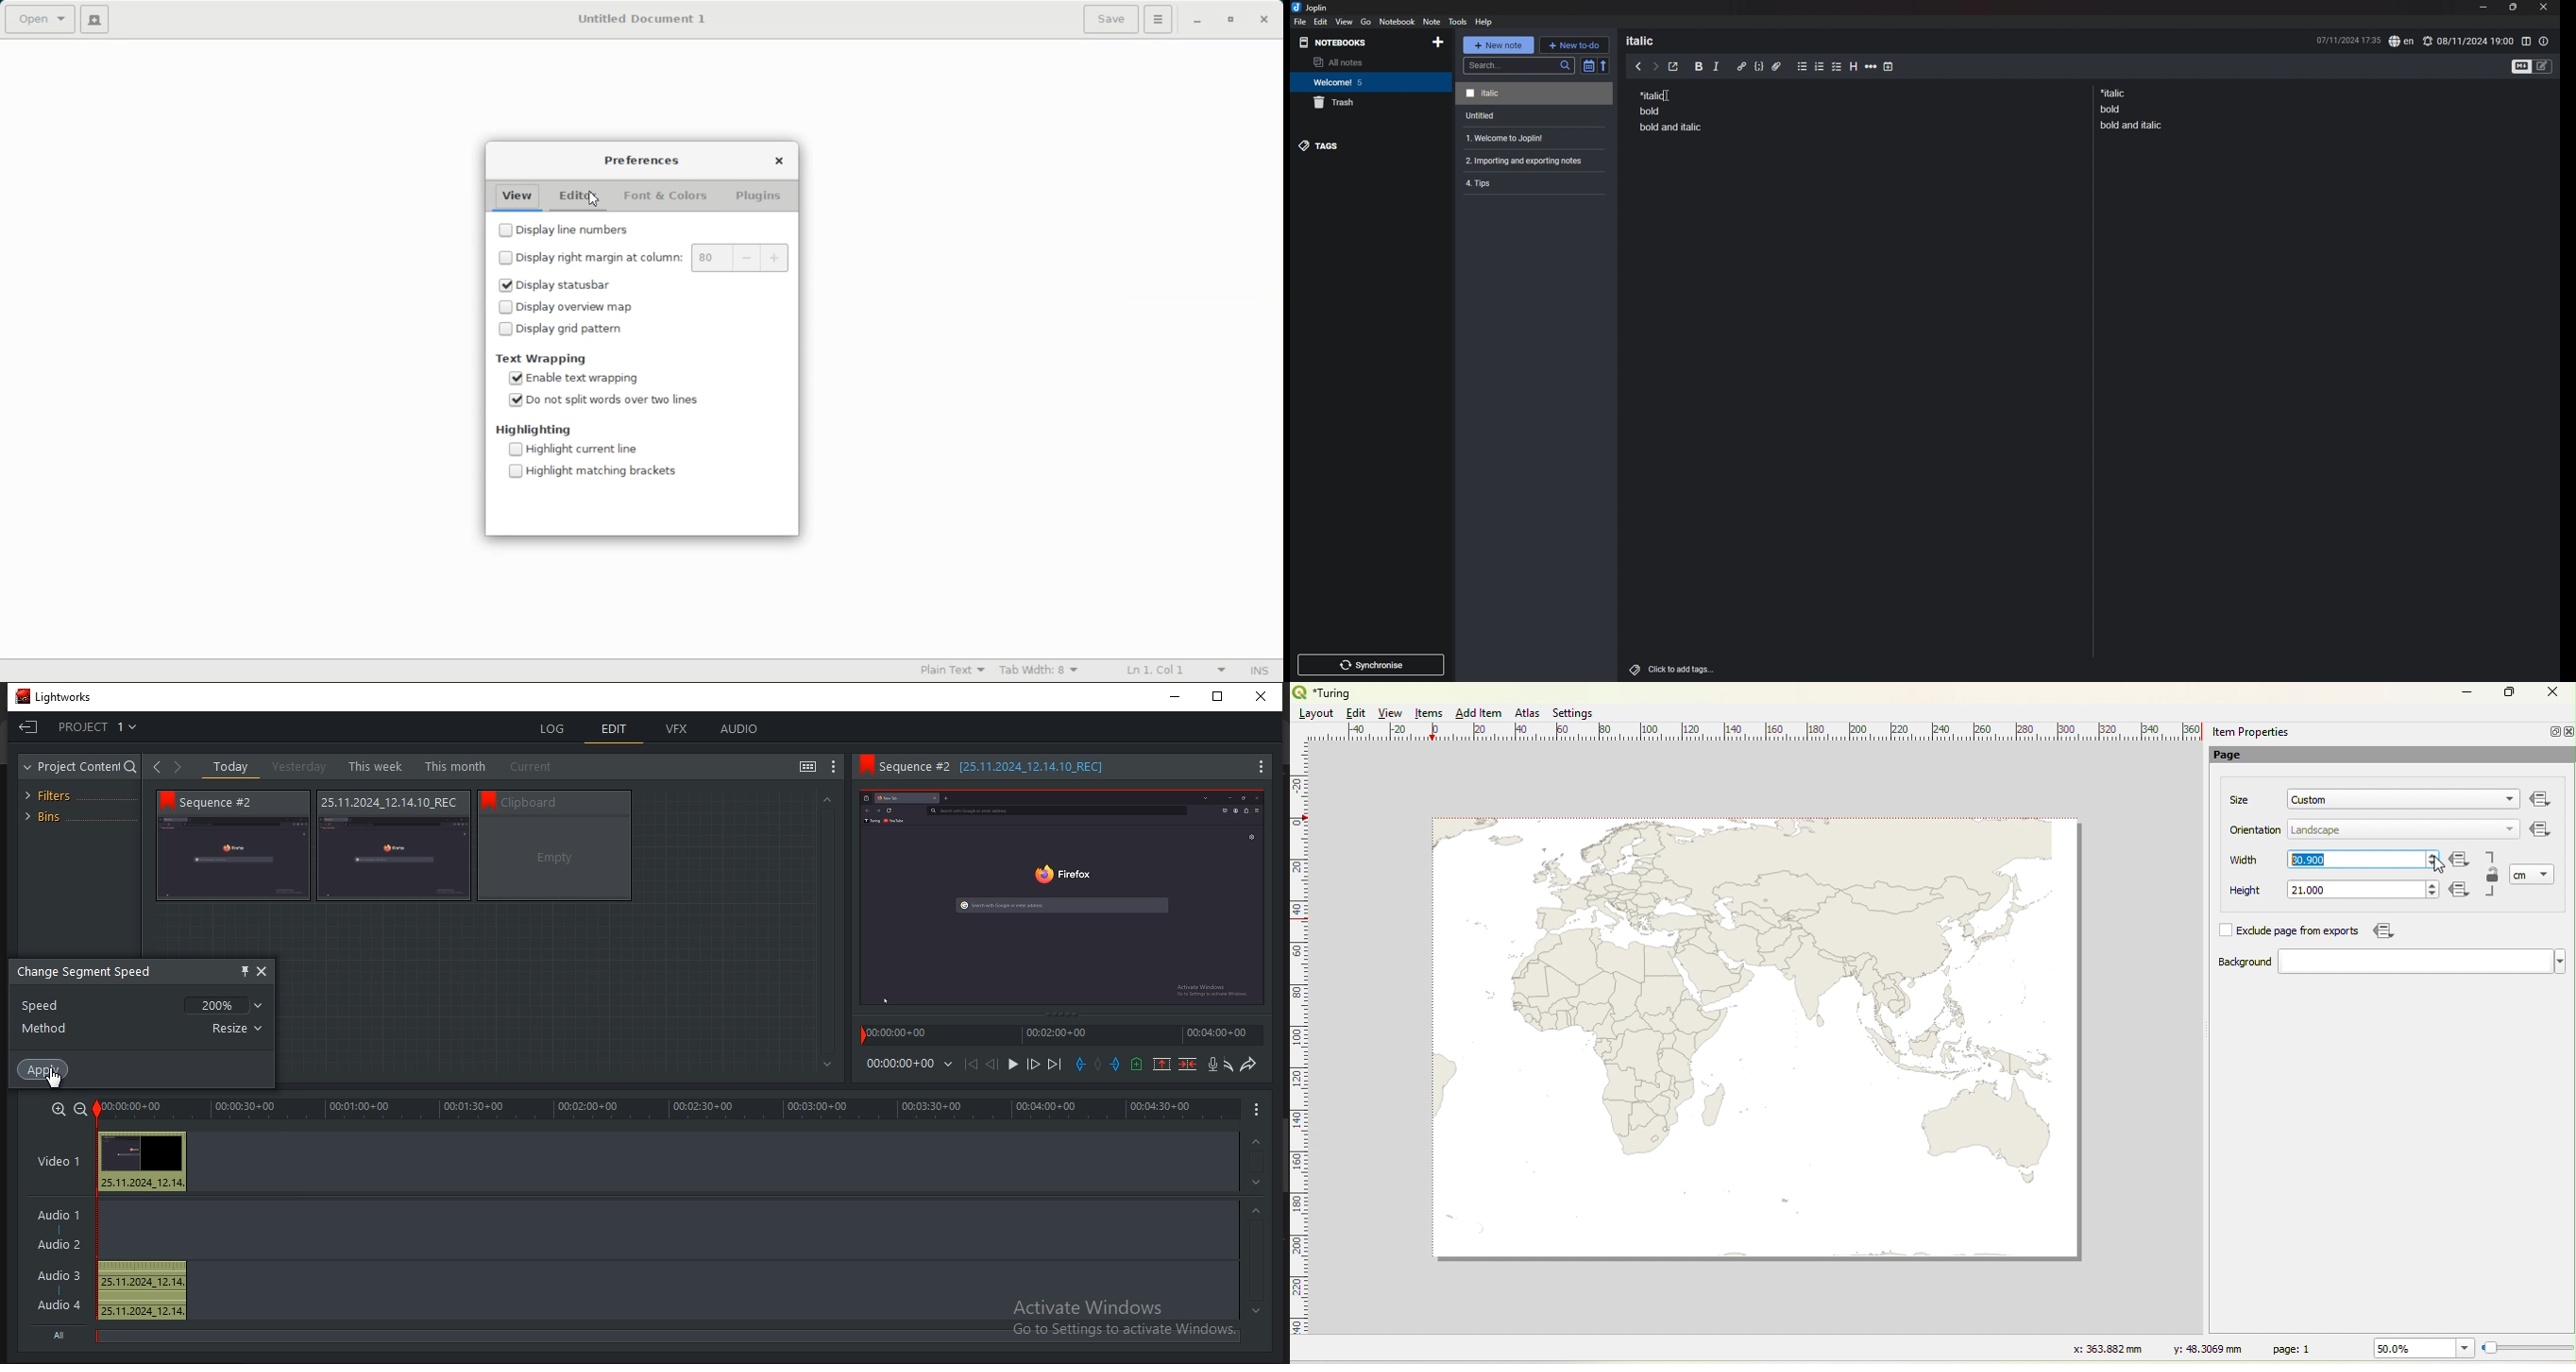 Image resolution: width=2576 pixels, height=1372 pixels. What do you see at coordinates (1256, 1141) in the screenshot?
I see `timeline navigation up arrow` at bounding box center [1256, 1141].